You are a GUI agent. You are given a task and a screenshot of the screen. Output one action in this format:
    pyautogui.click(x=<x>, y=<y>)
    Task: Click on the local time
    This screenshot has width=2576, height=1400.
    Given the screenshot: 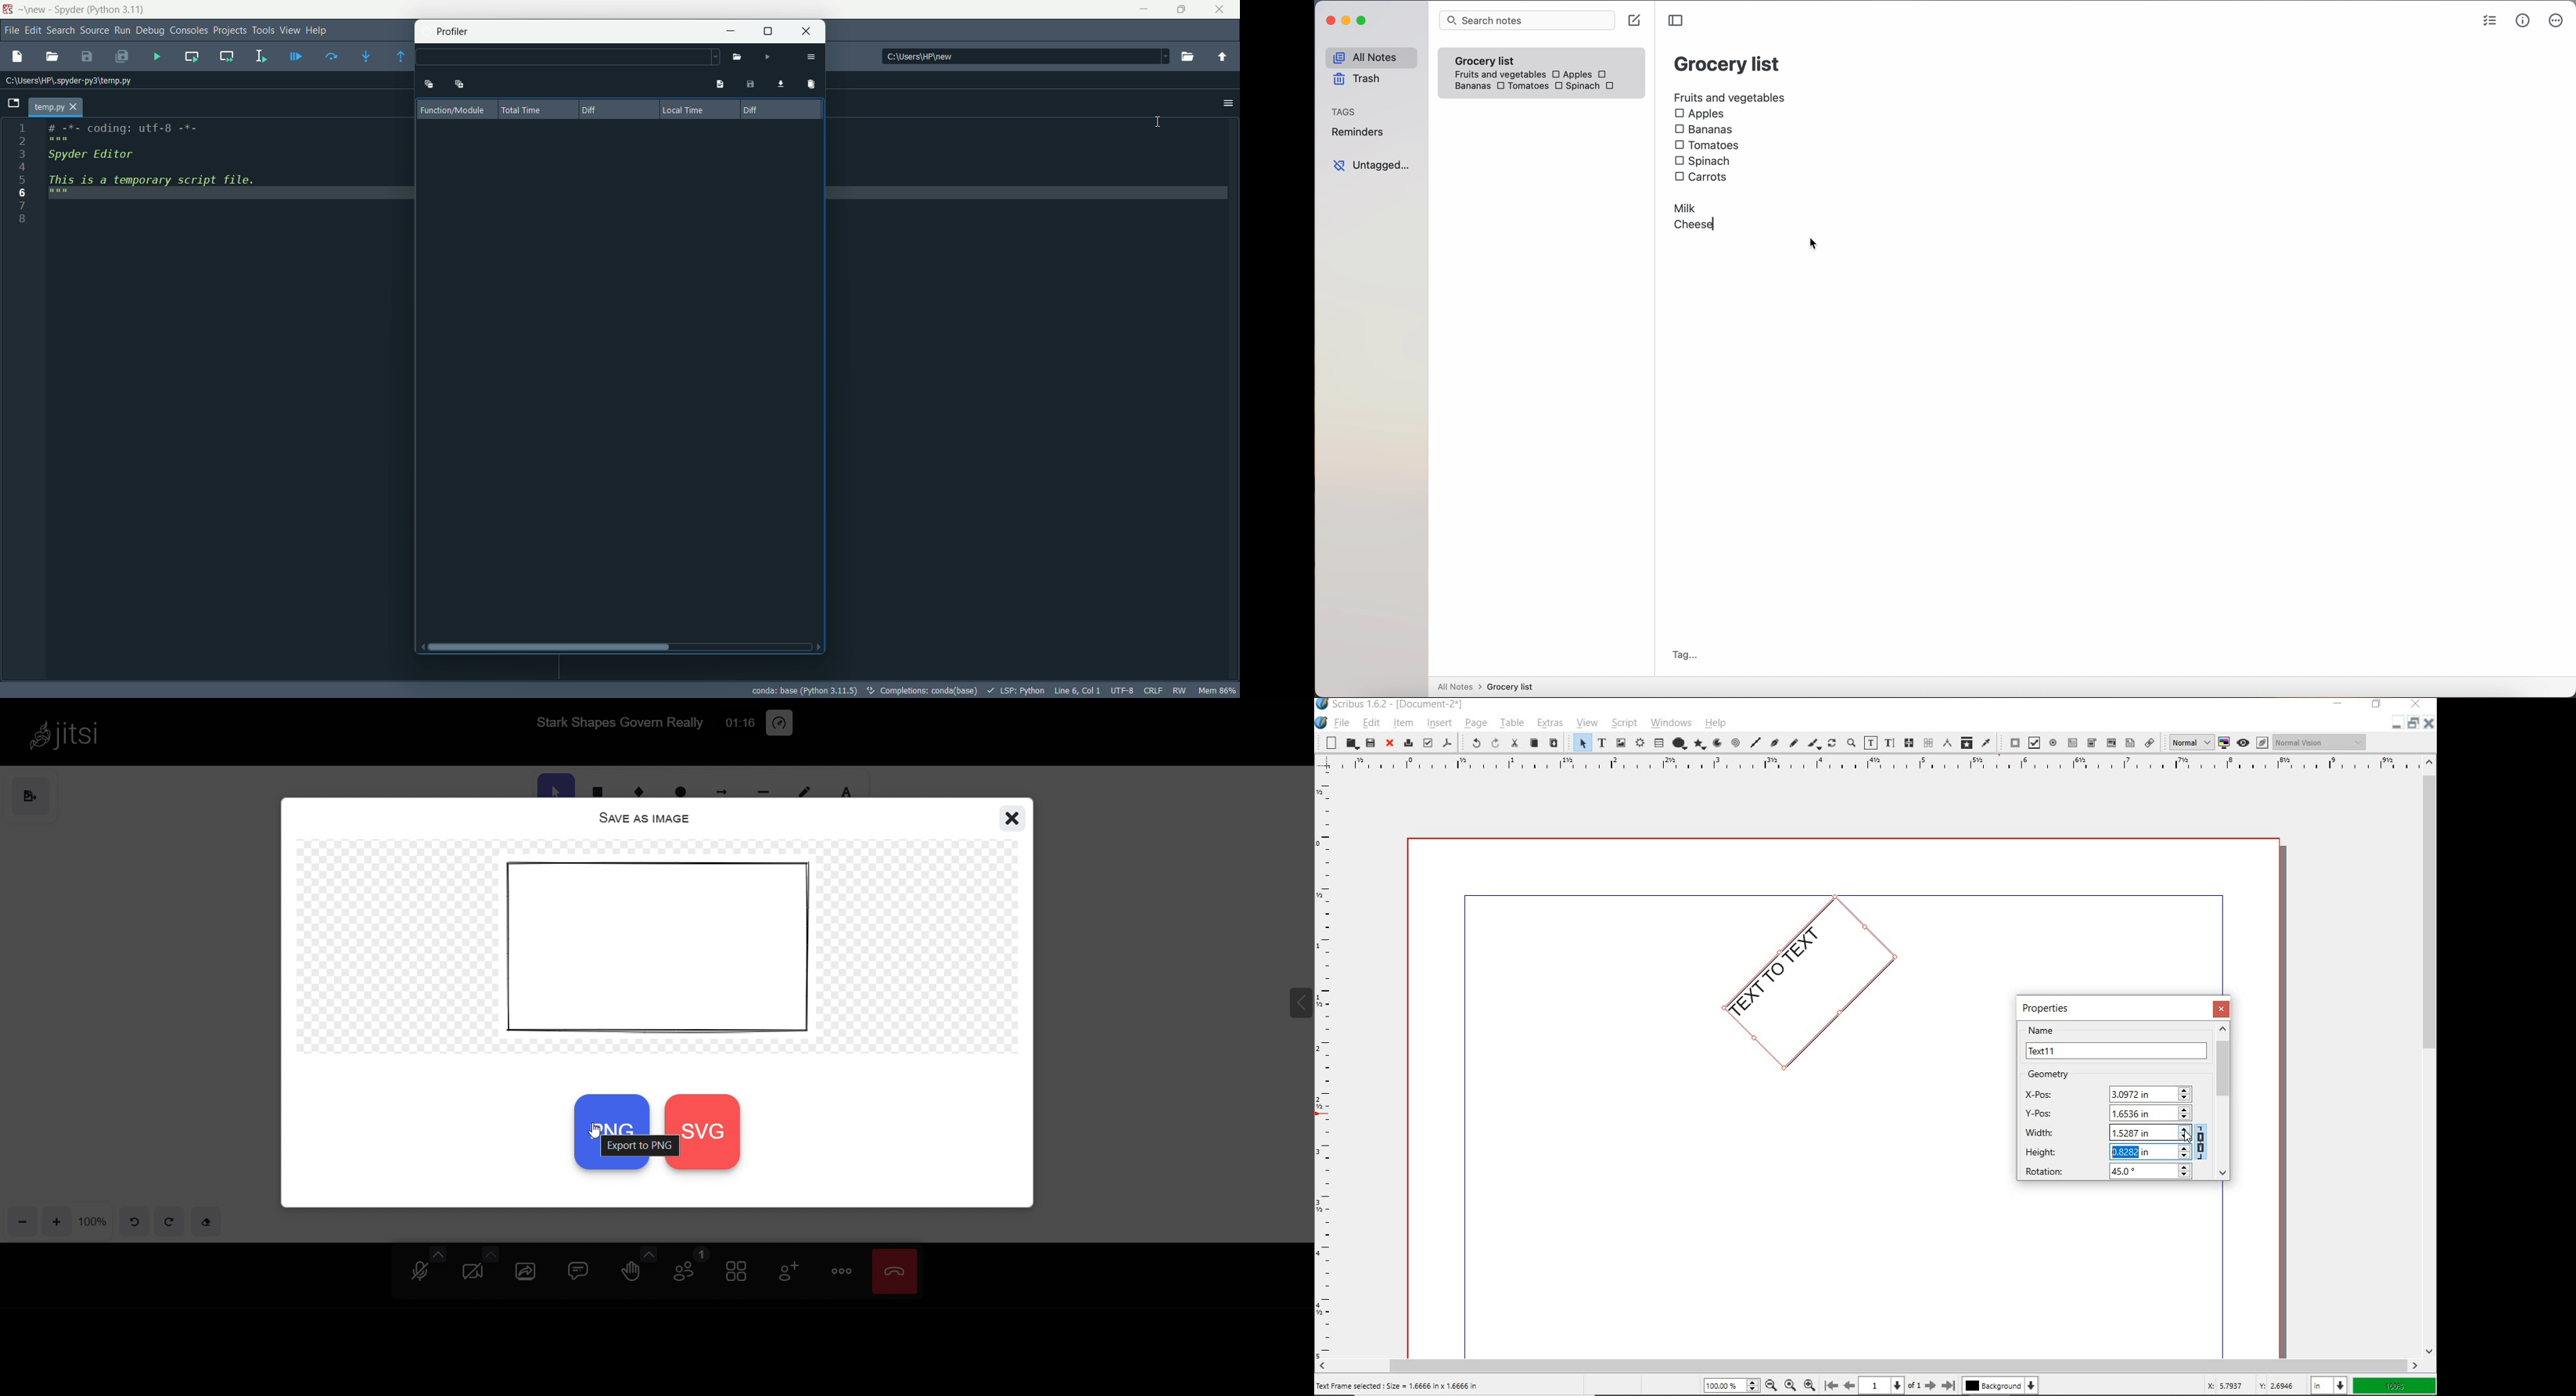 What is the action you would take?
    pyautogui.click(x=684, y=111)
    